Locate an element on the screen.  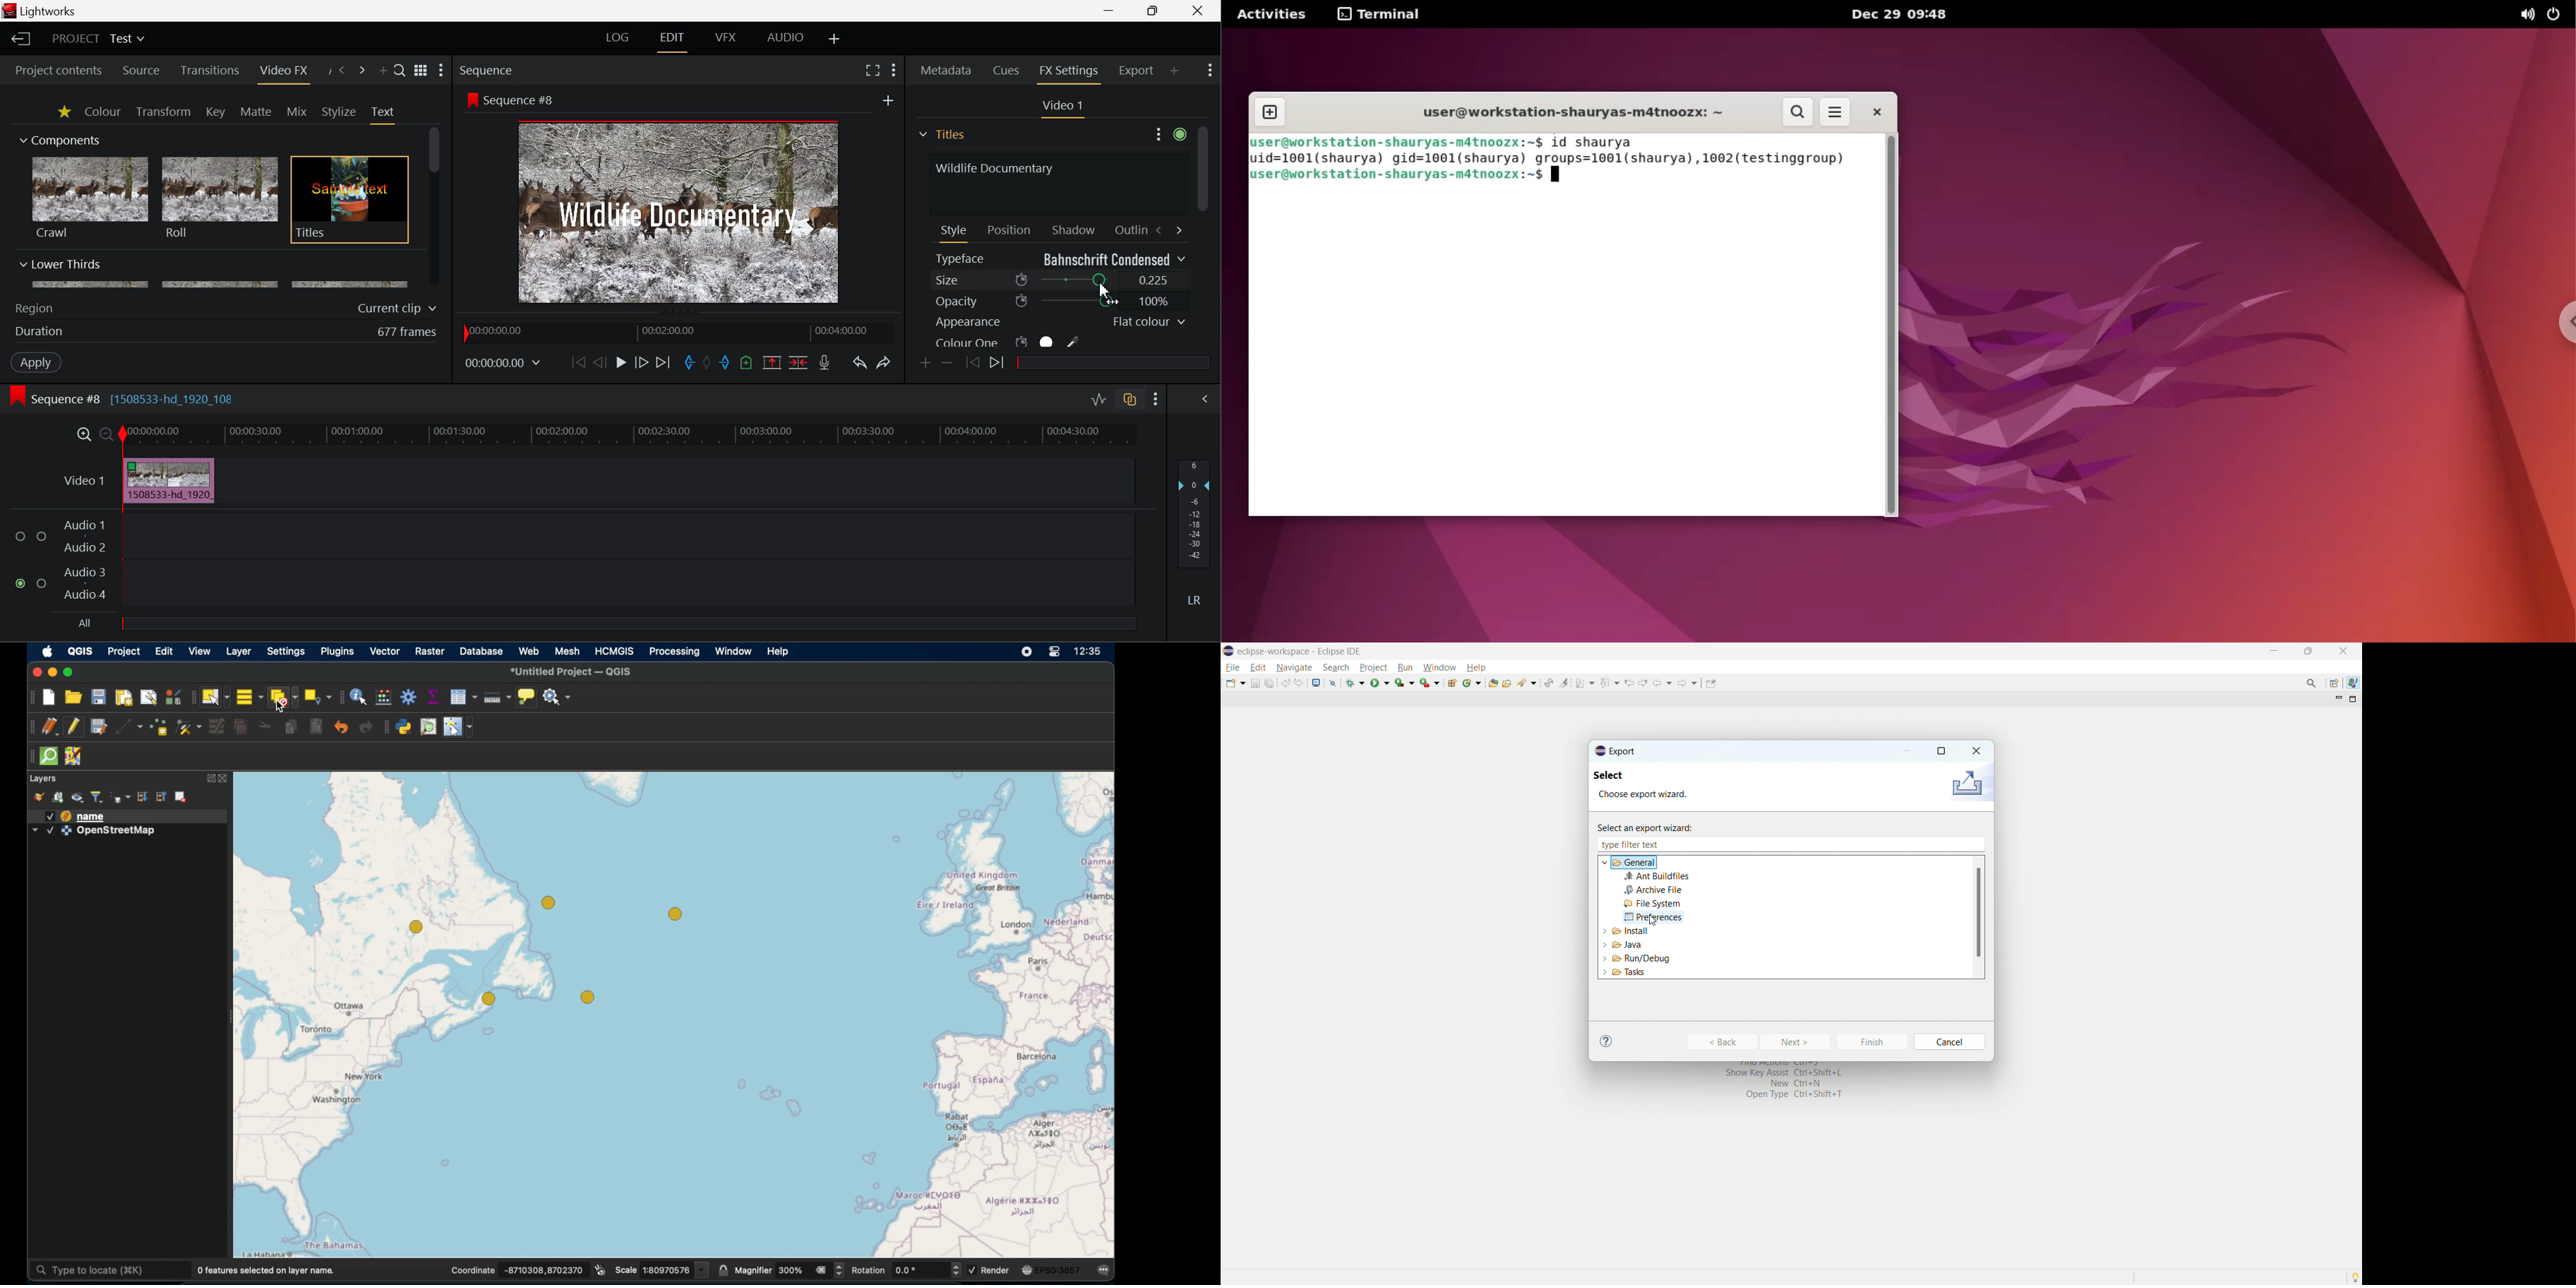
maximize is located at coordinates (2309, 651).